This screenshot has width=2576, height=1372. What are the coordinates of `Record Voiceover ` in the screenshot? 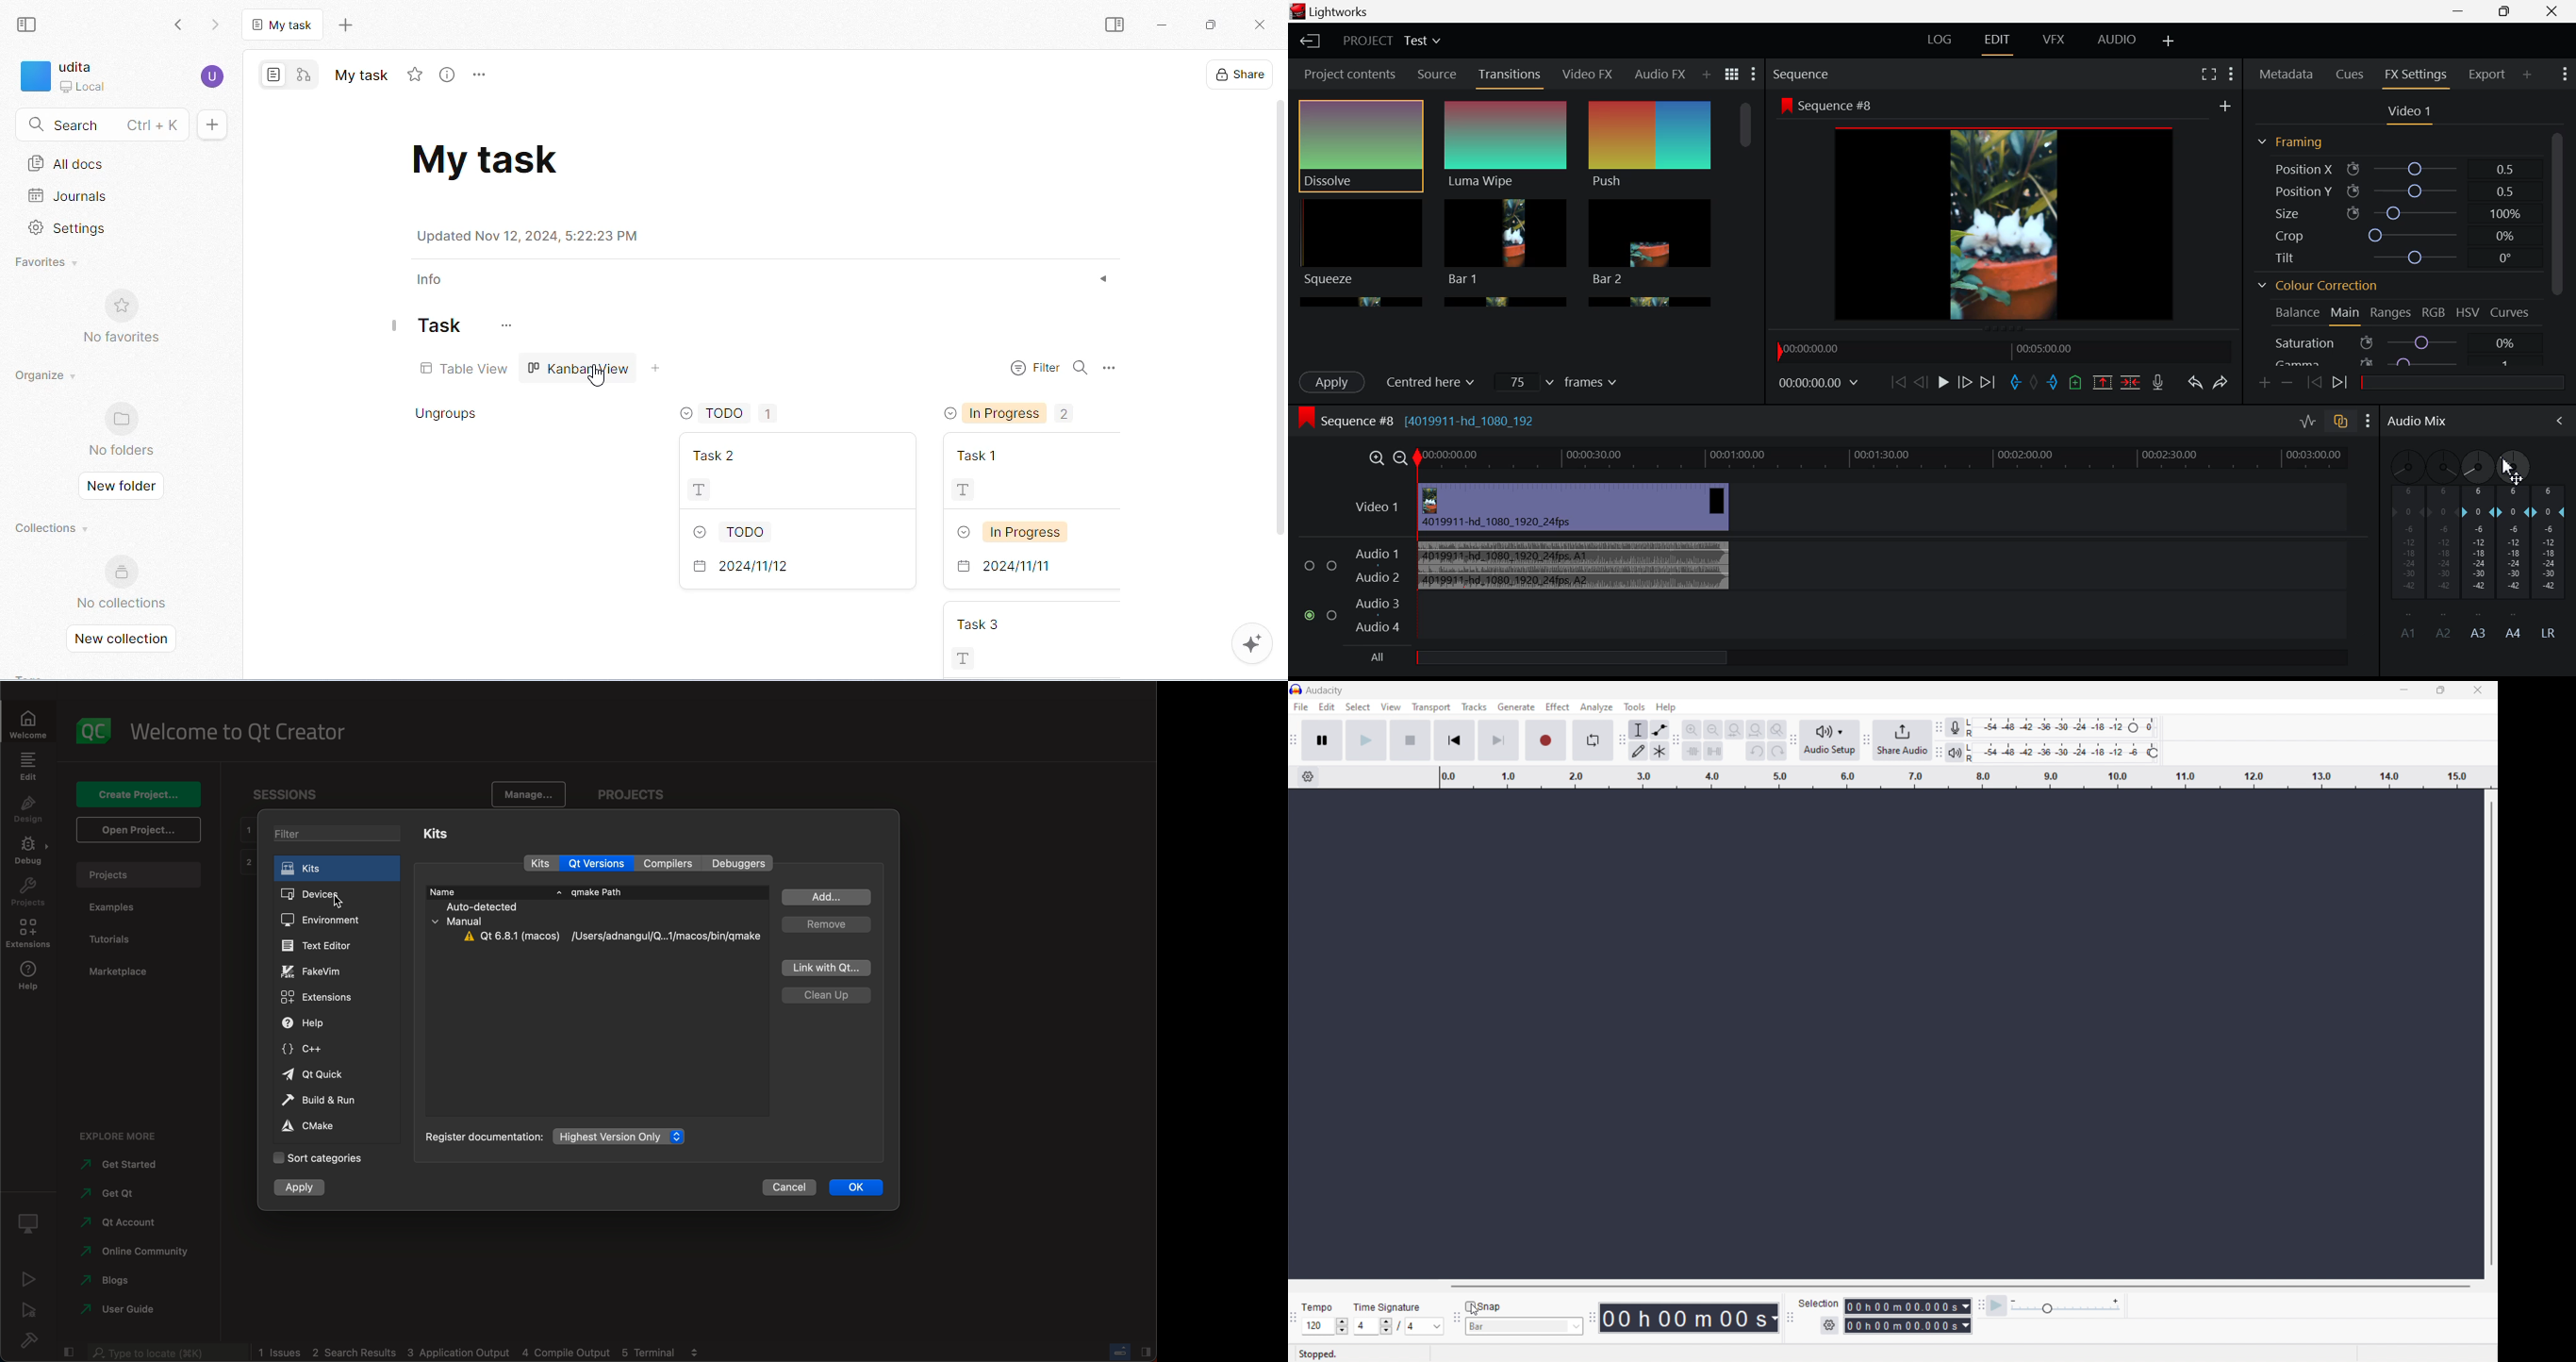 It's located at (2157, 382).